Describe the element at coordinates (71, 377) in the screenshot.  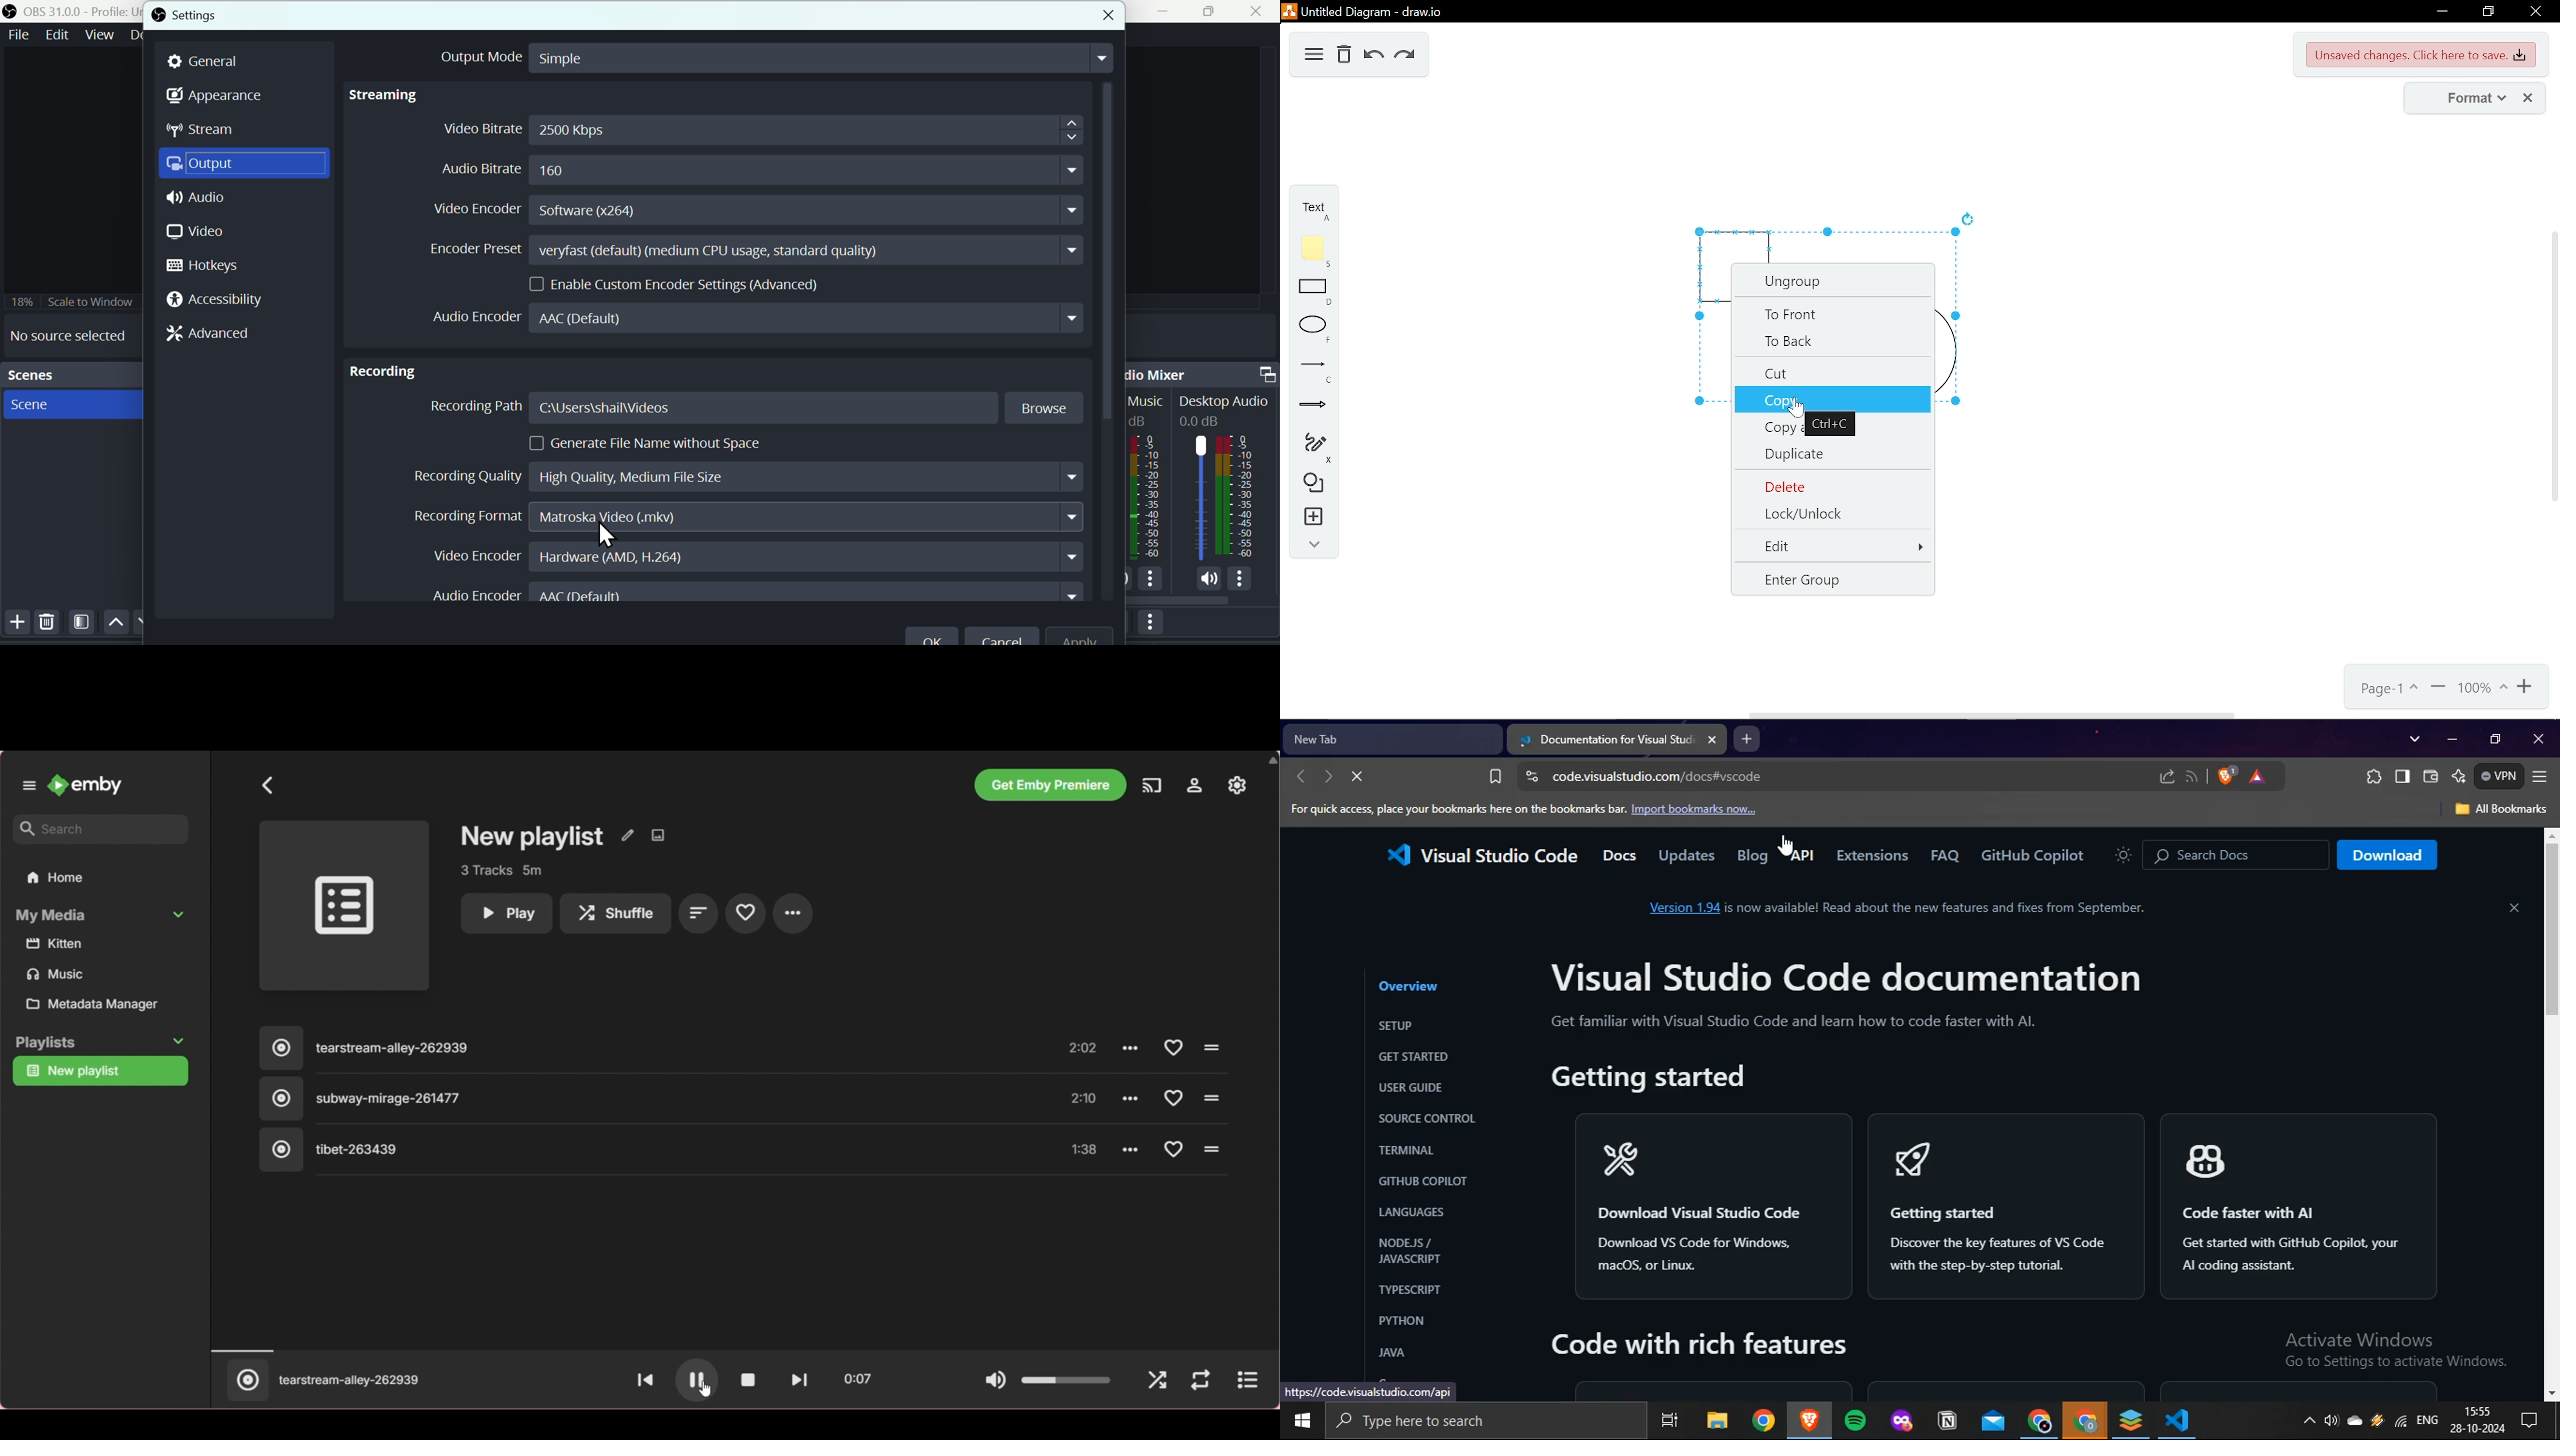
I see `scenes` at that location.